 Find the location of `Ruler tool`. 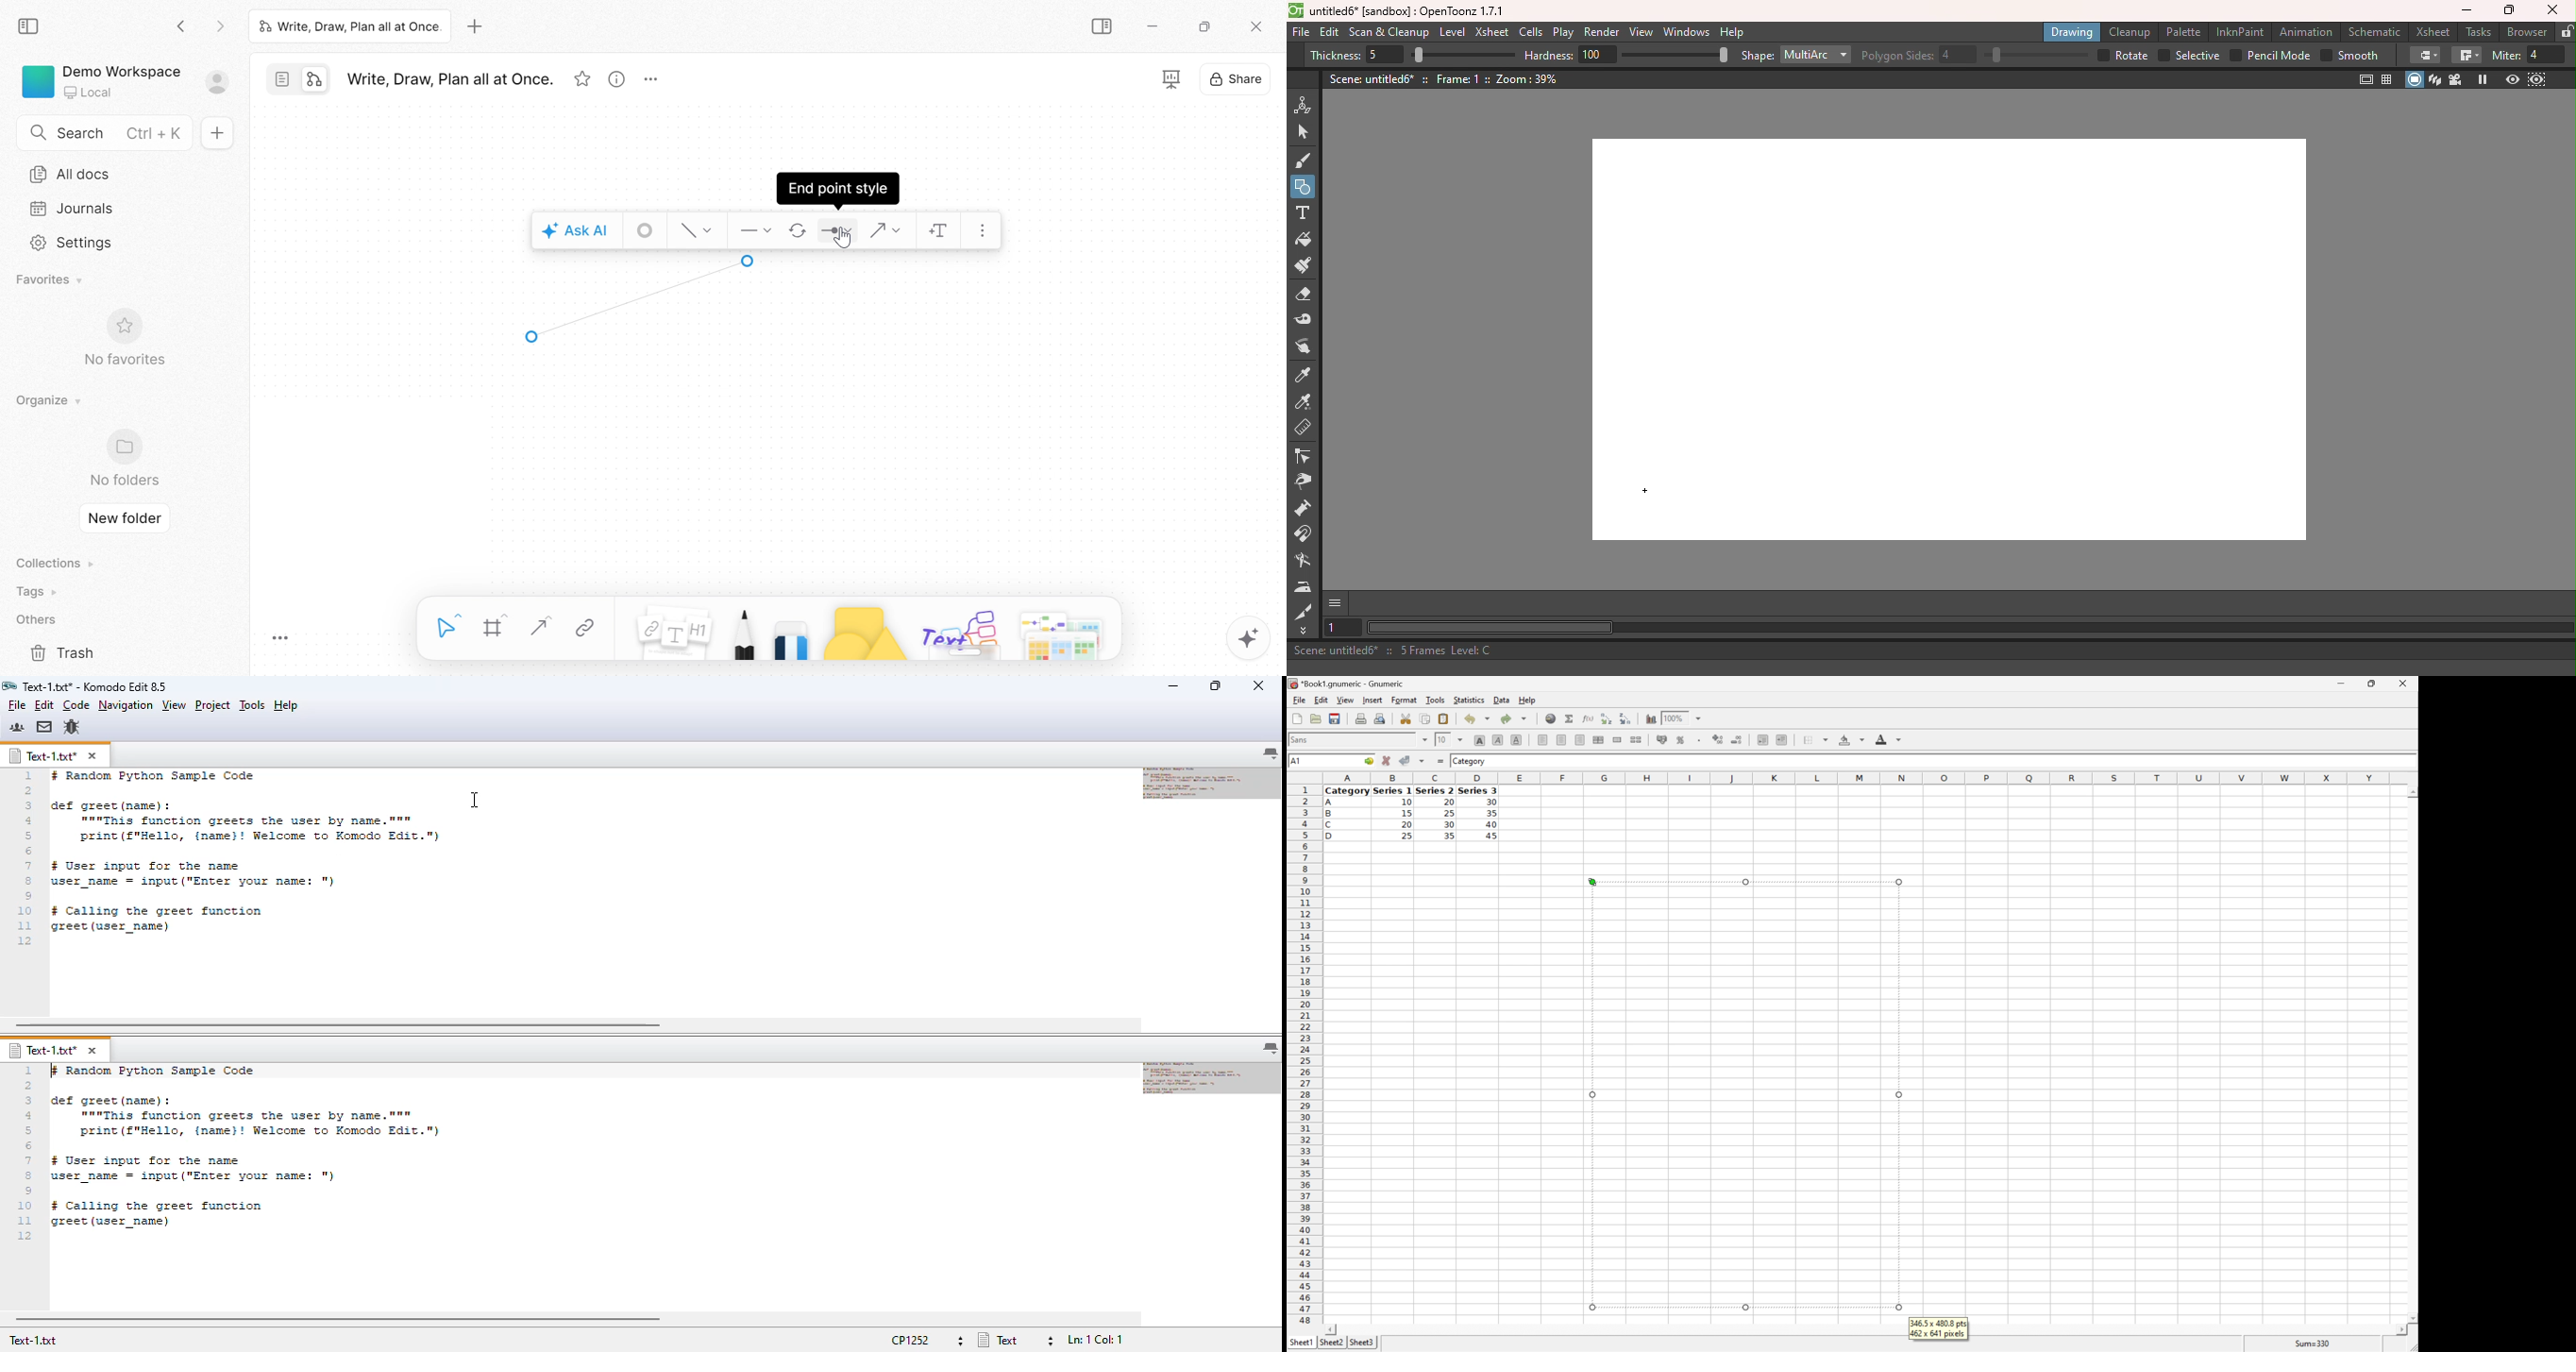

Ruler tool is located at coordinates (1302, 428).